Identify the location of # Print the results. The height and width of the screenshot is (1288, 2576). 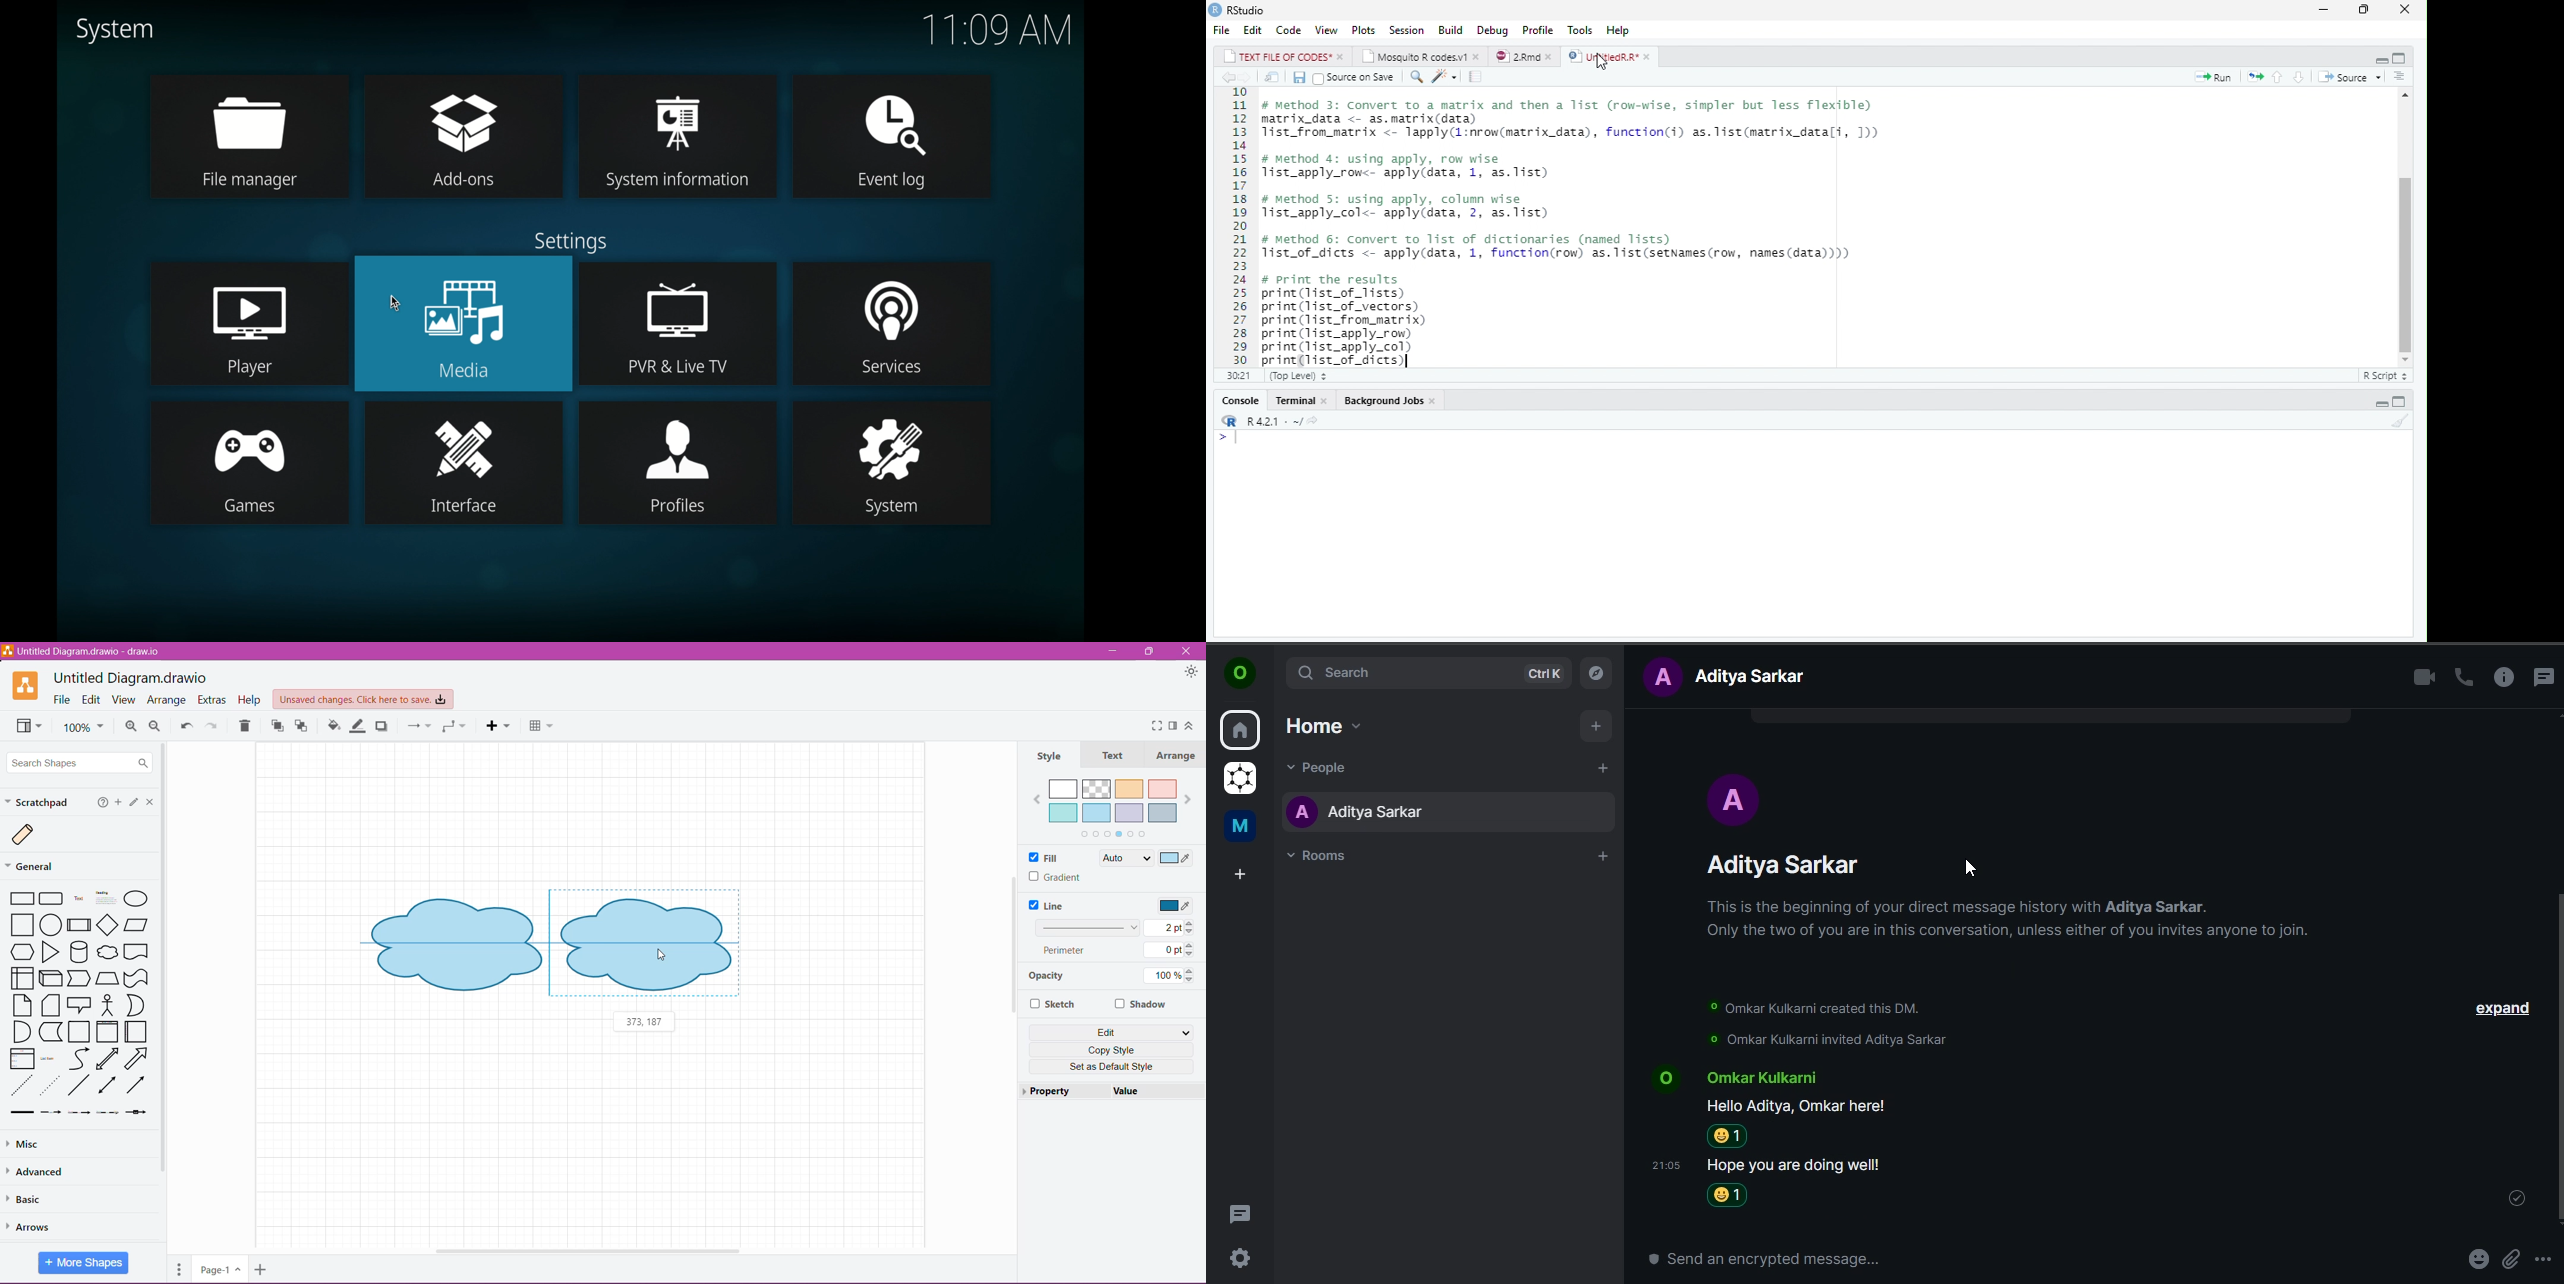
(1332, 278).